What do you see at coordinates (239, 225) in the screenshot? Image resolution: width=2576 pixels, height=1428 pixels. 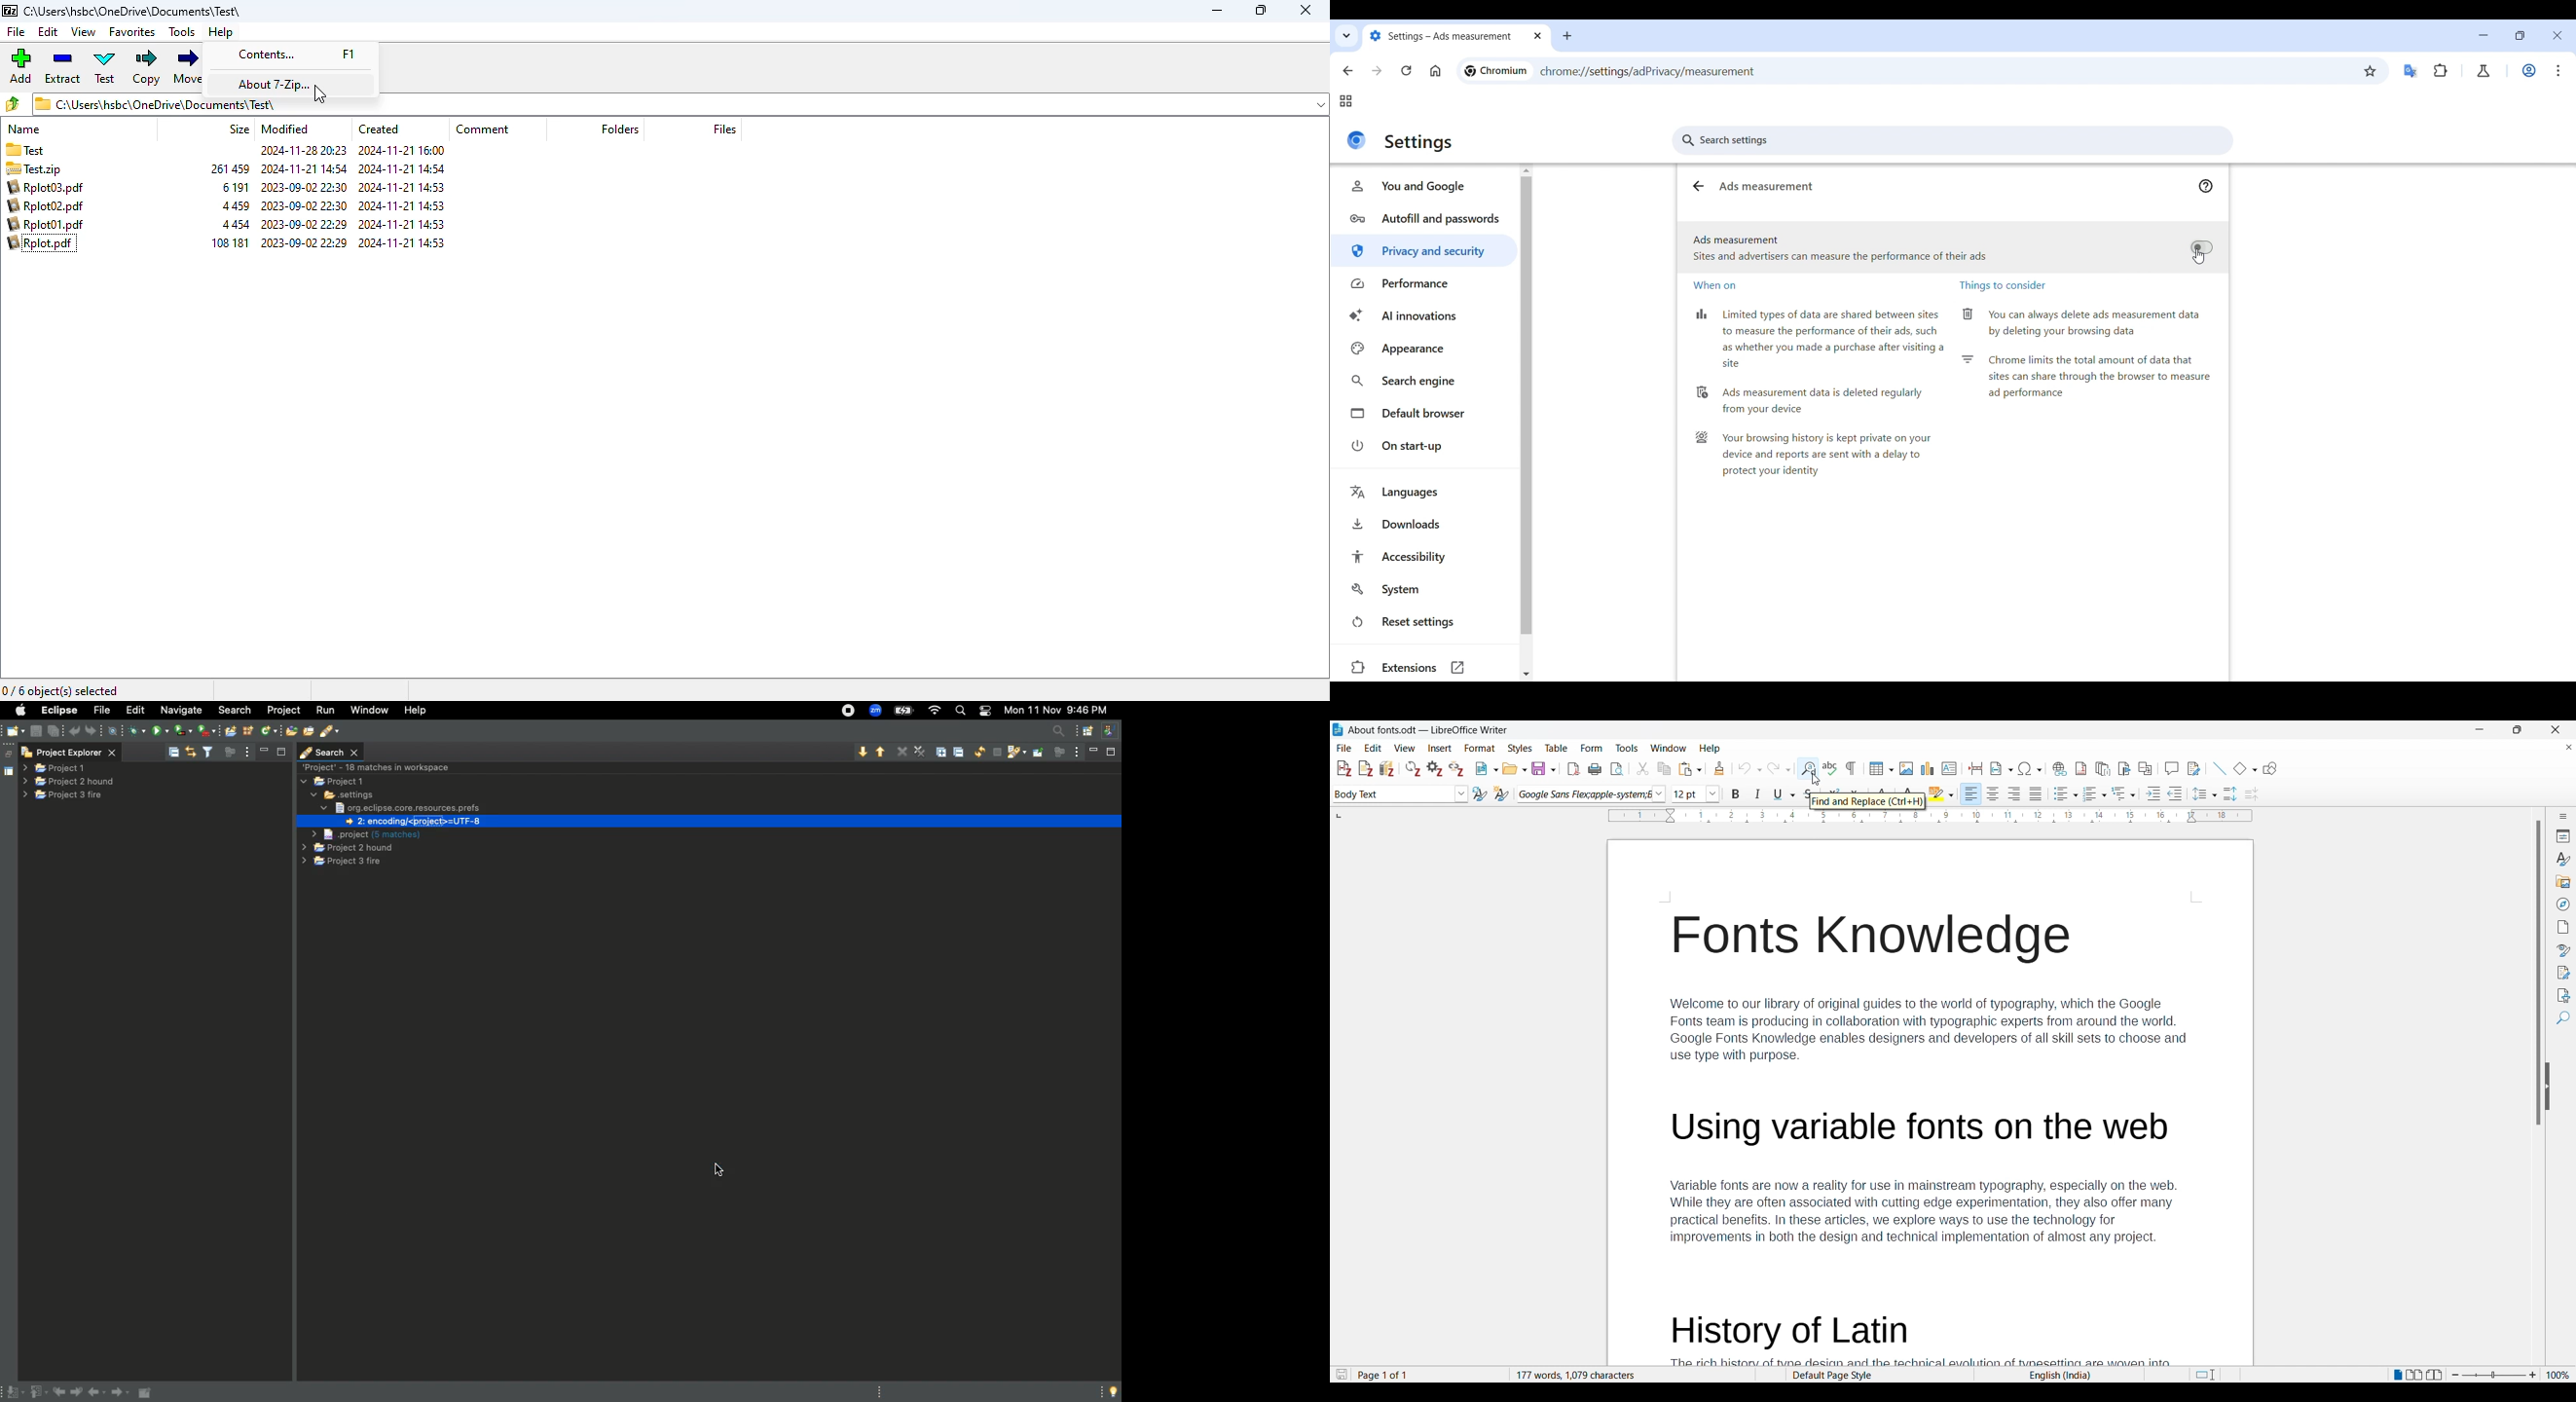 I see `4 454` at bounding box center [239, 225].